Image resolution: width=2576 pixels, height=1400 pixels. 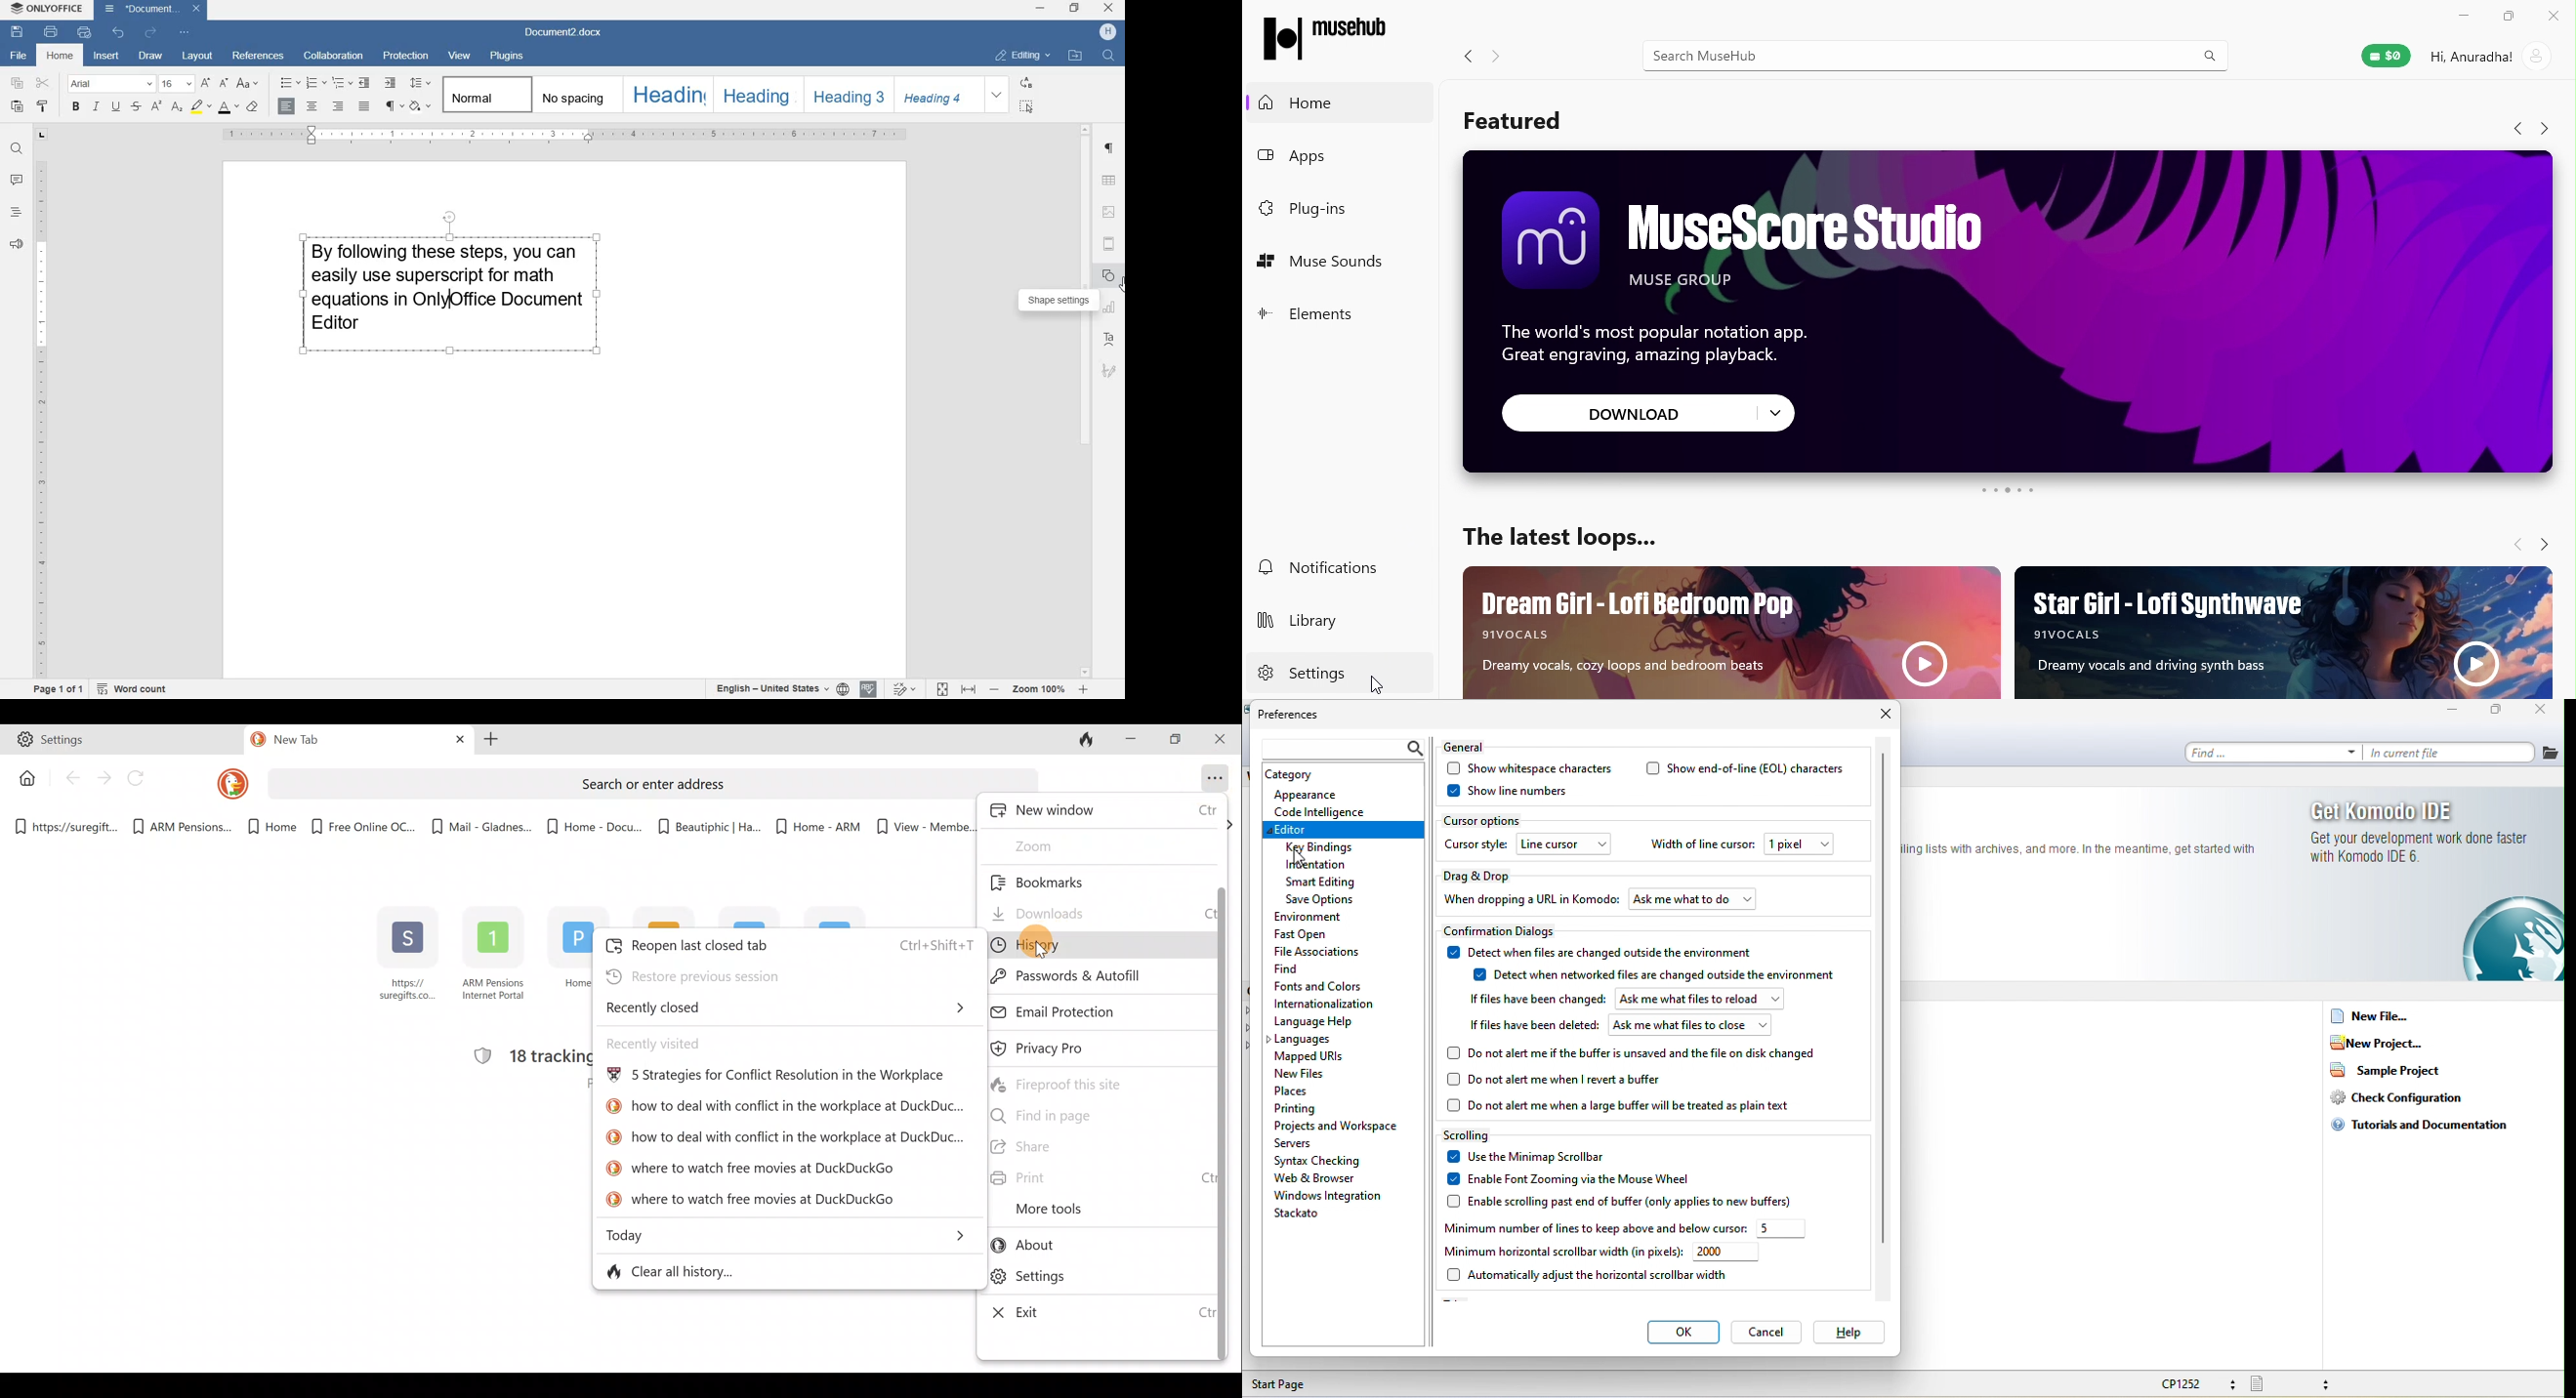 I want to click on if files have been deleted, so click(x=1533, y=1027).